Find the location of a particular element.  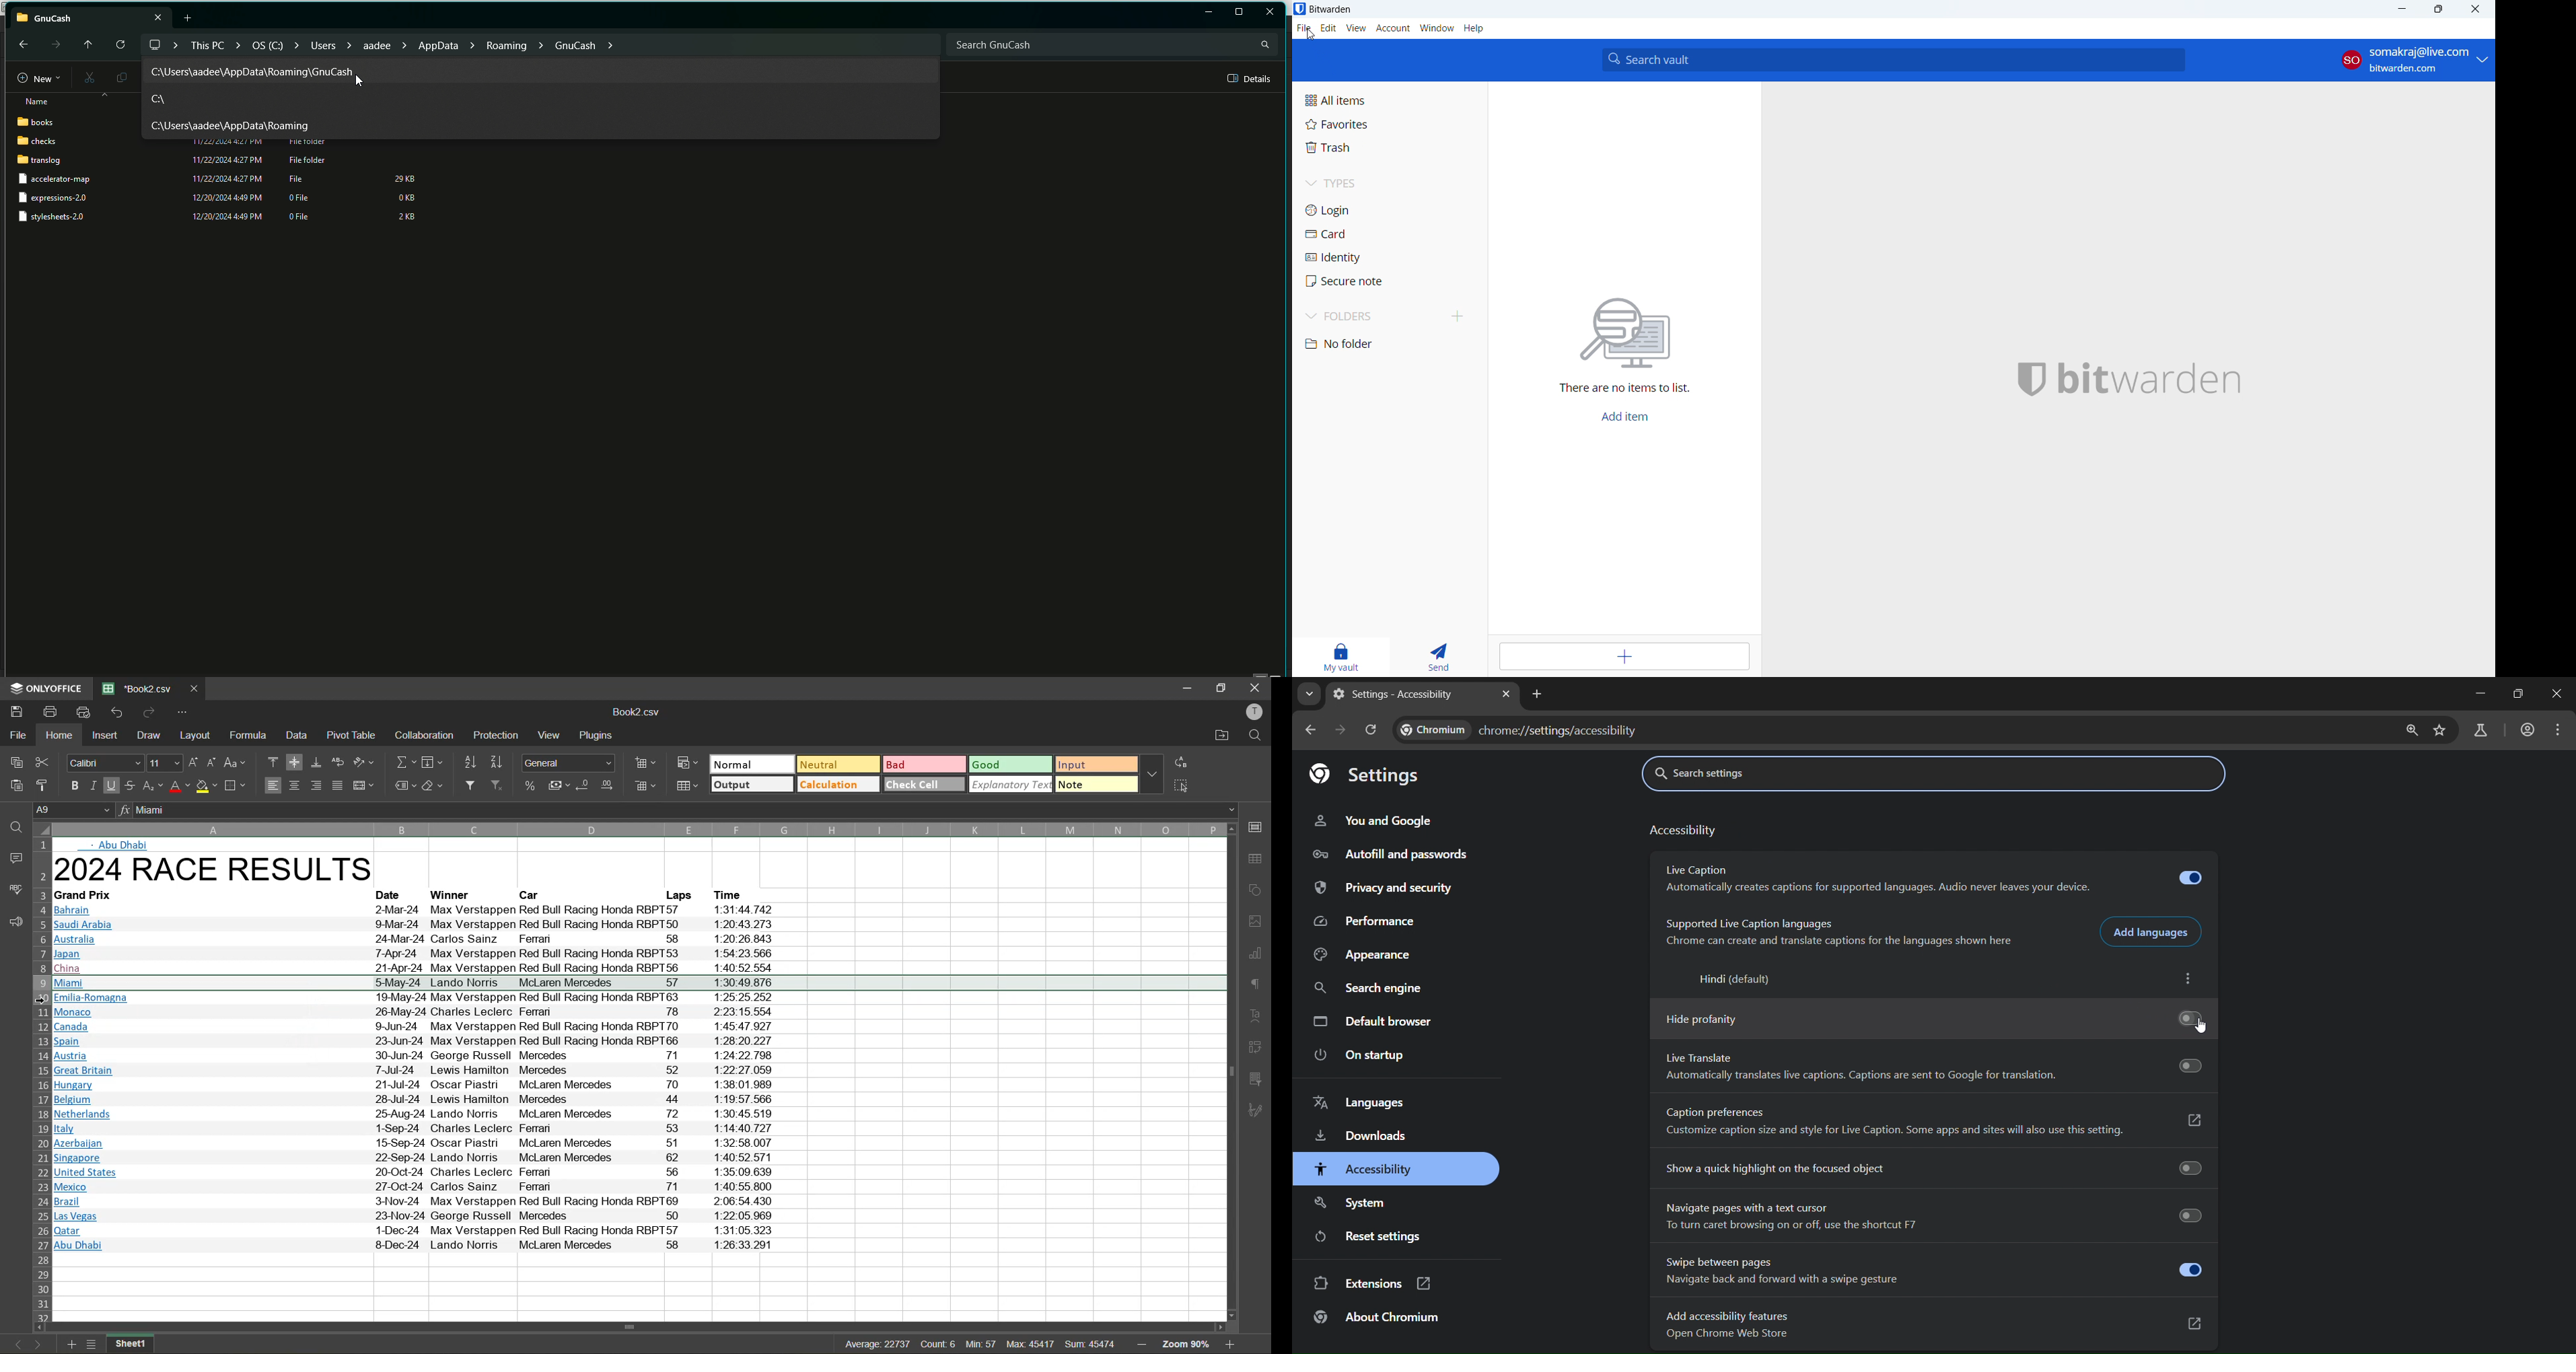

filter is located at coordinates (469, 786).